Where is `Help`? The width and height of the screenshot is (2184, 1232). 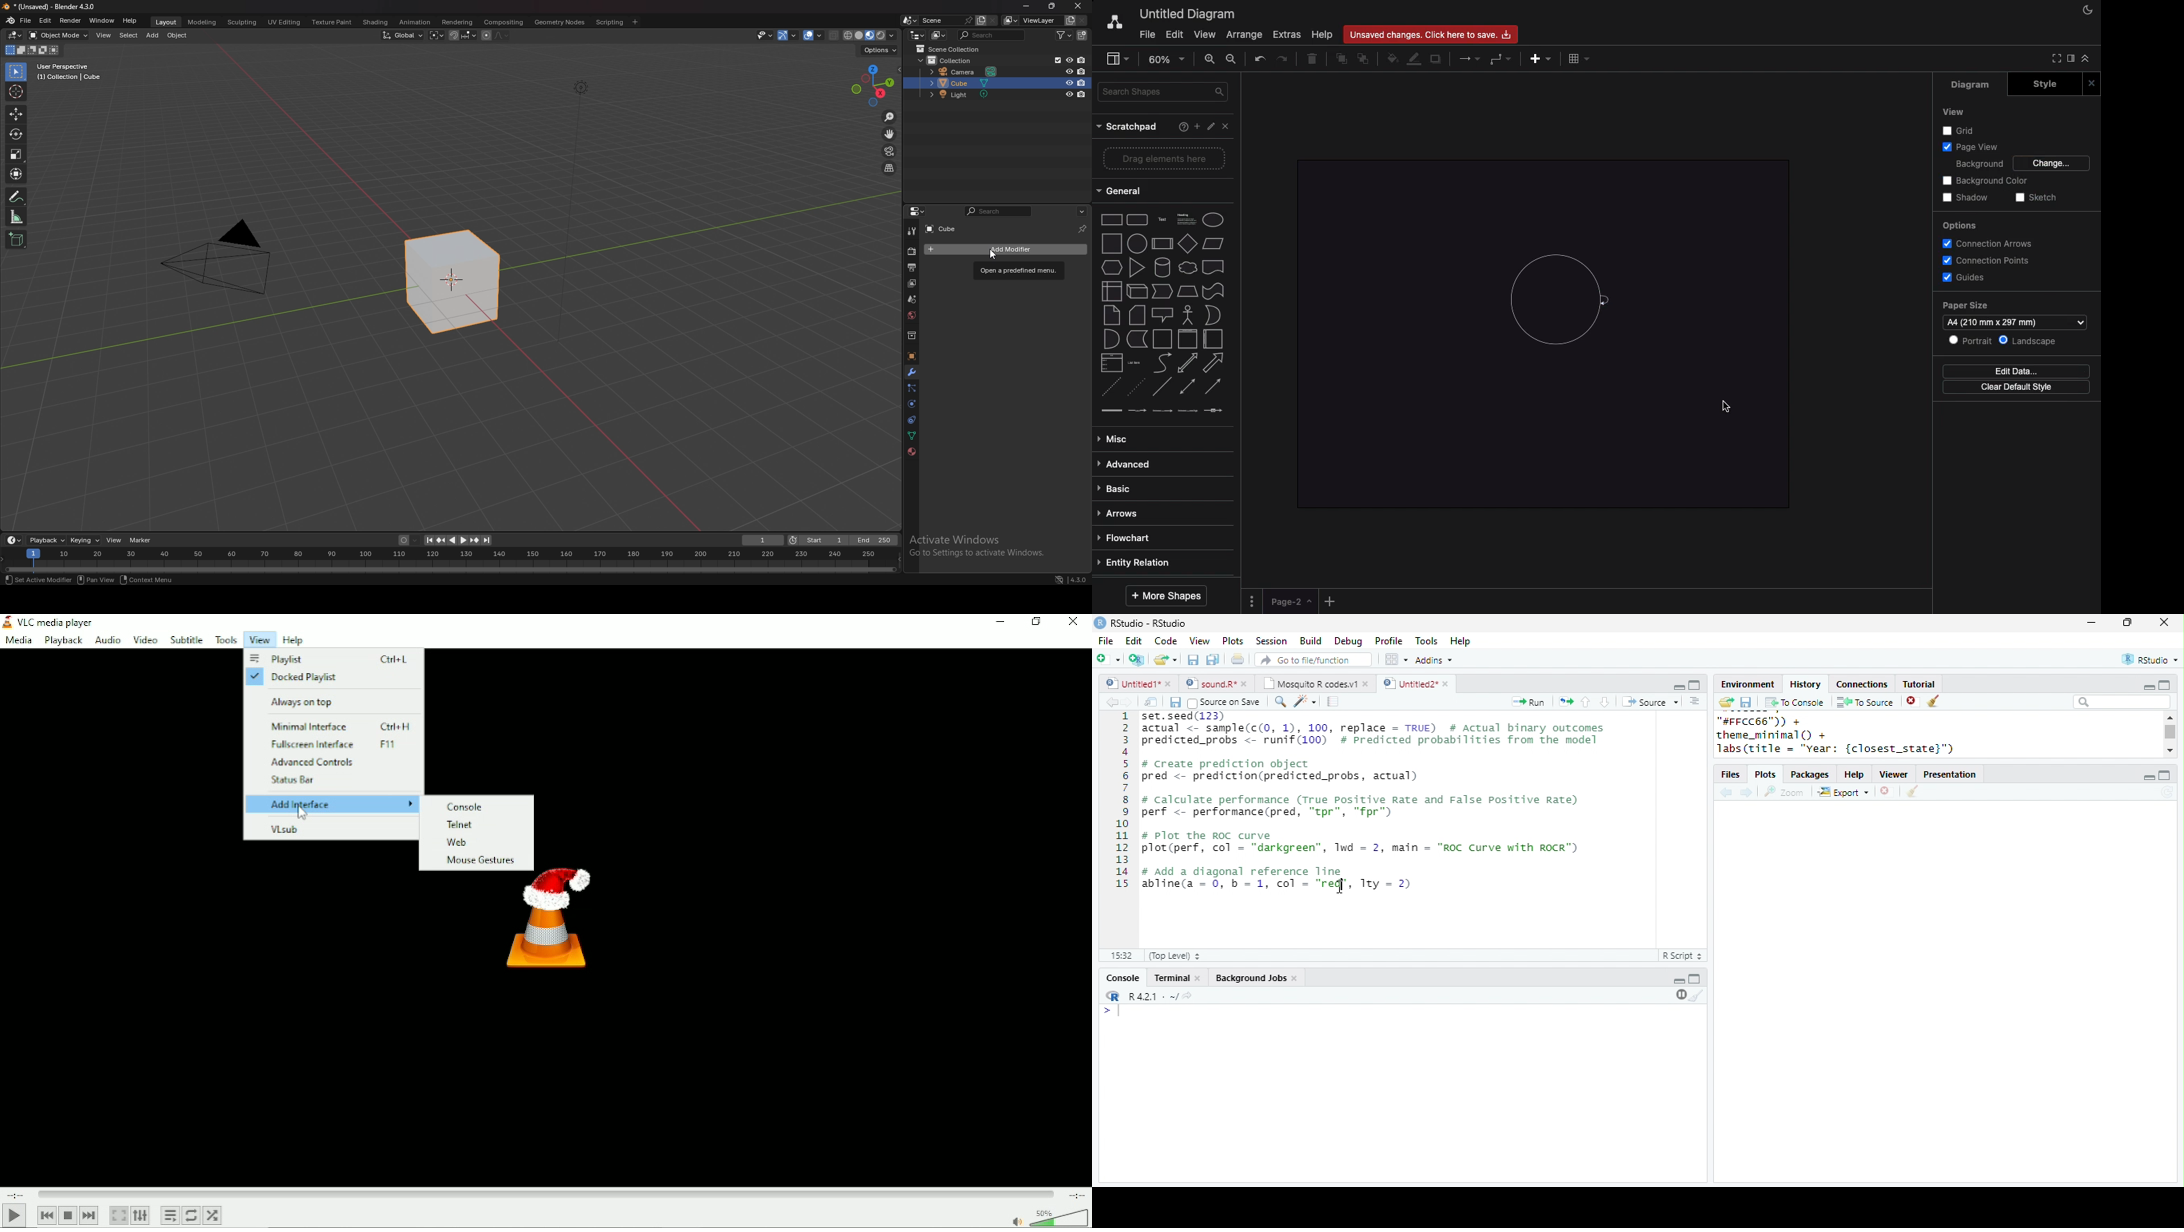 Help is located at coordinates (1461, 642).